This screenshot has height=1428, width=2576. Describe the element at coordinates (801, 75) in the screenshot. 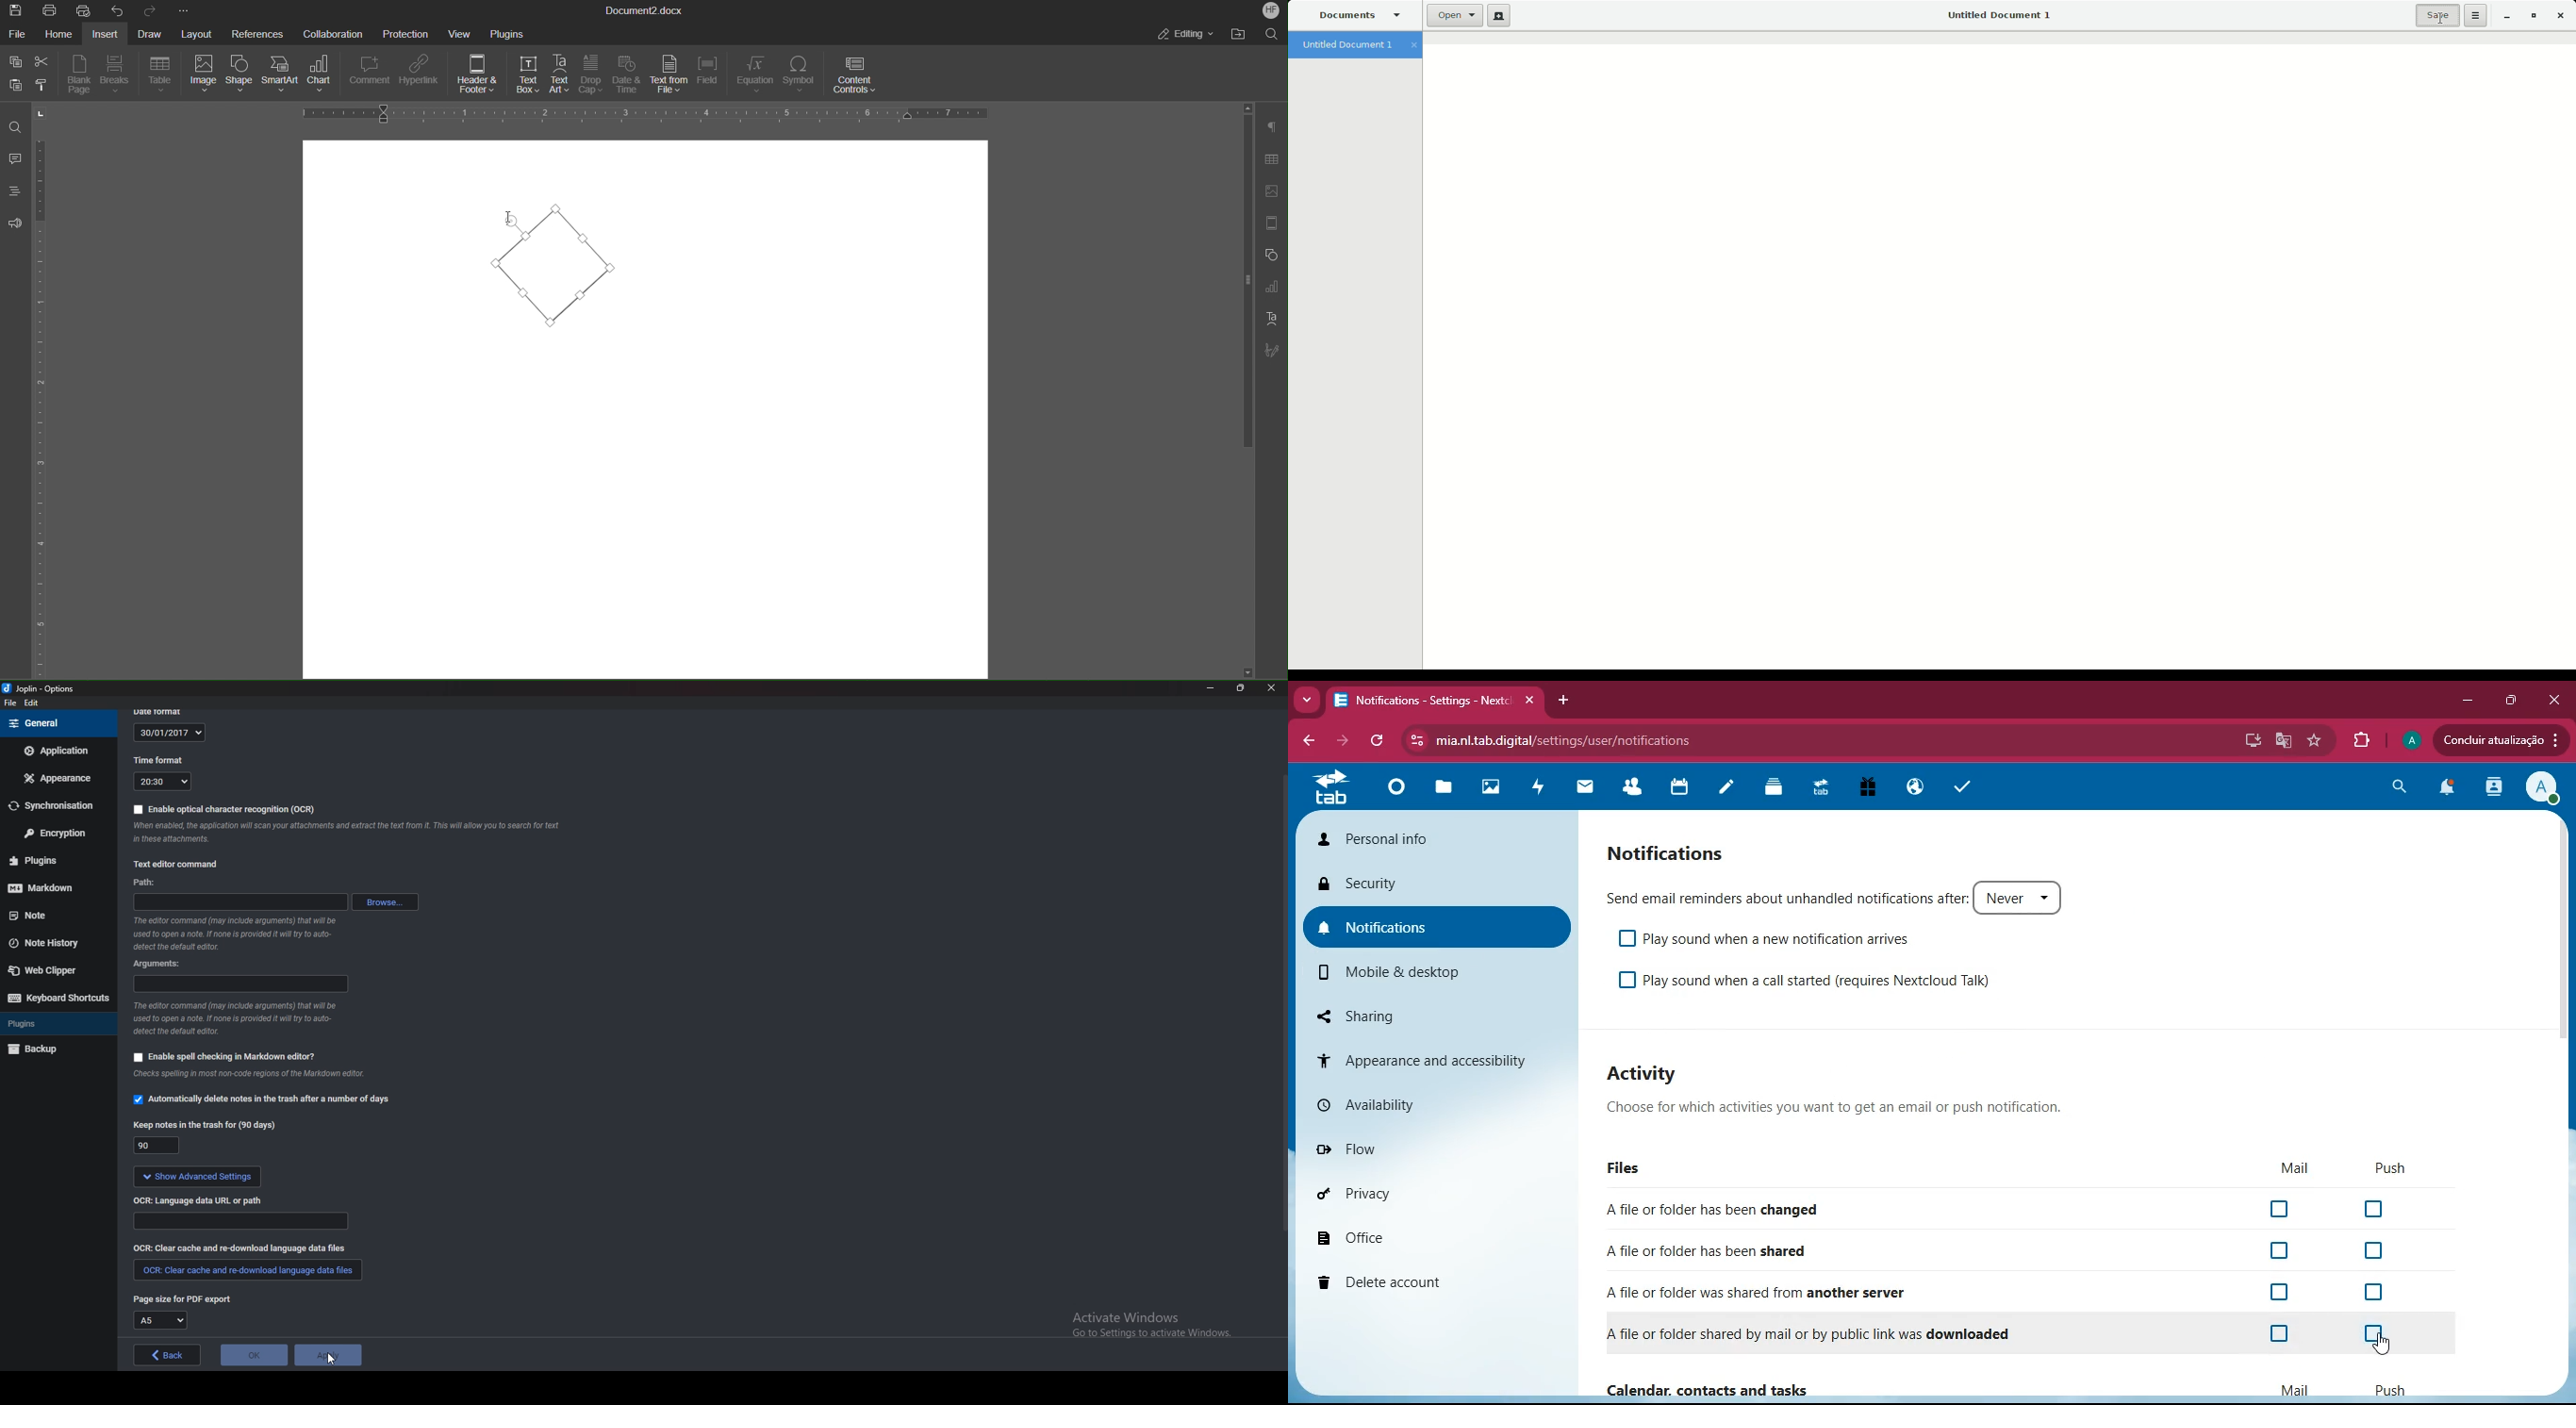

I see `Symbol` at that location.